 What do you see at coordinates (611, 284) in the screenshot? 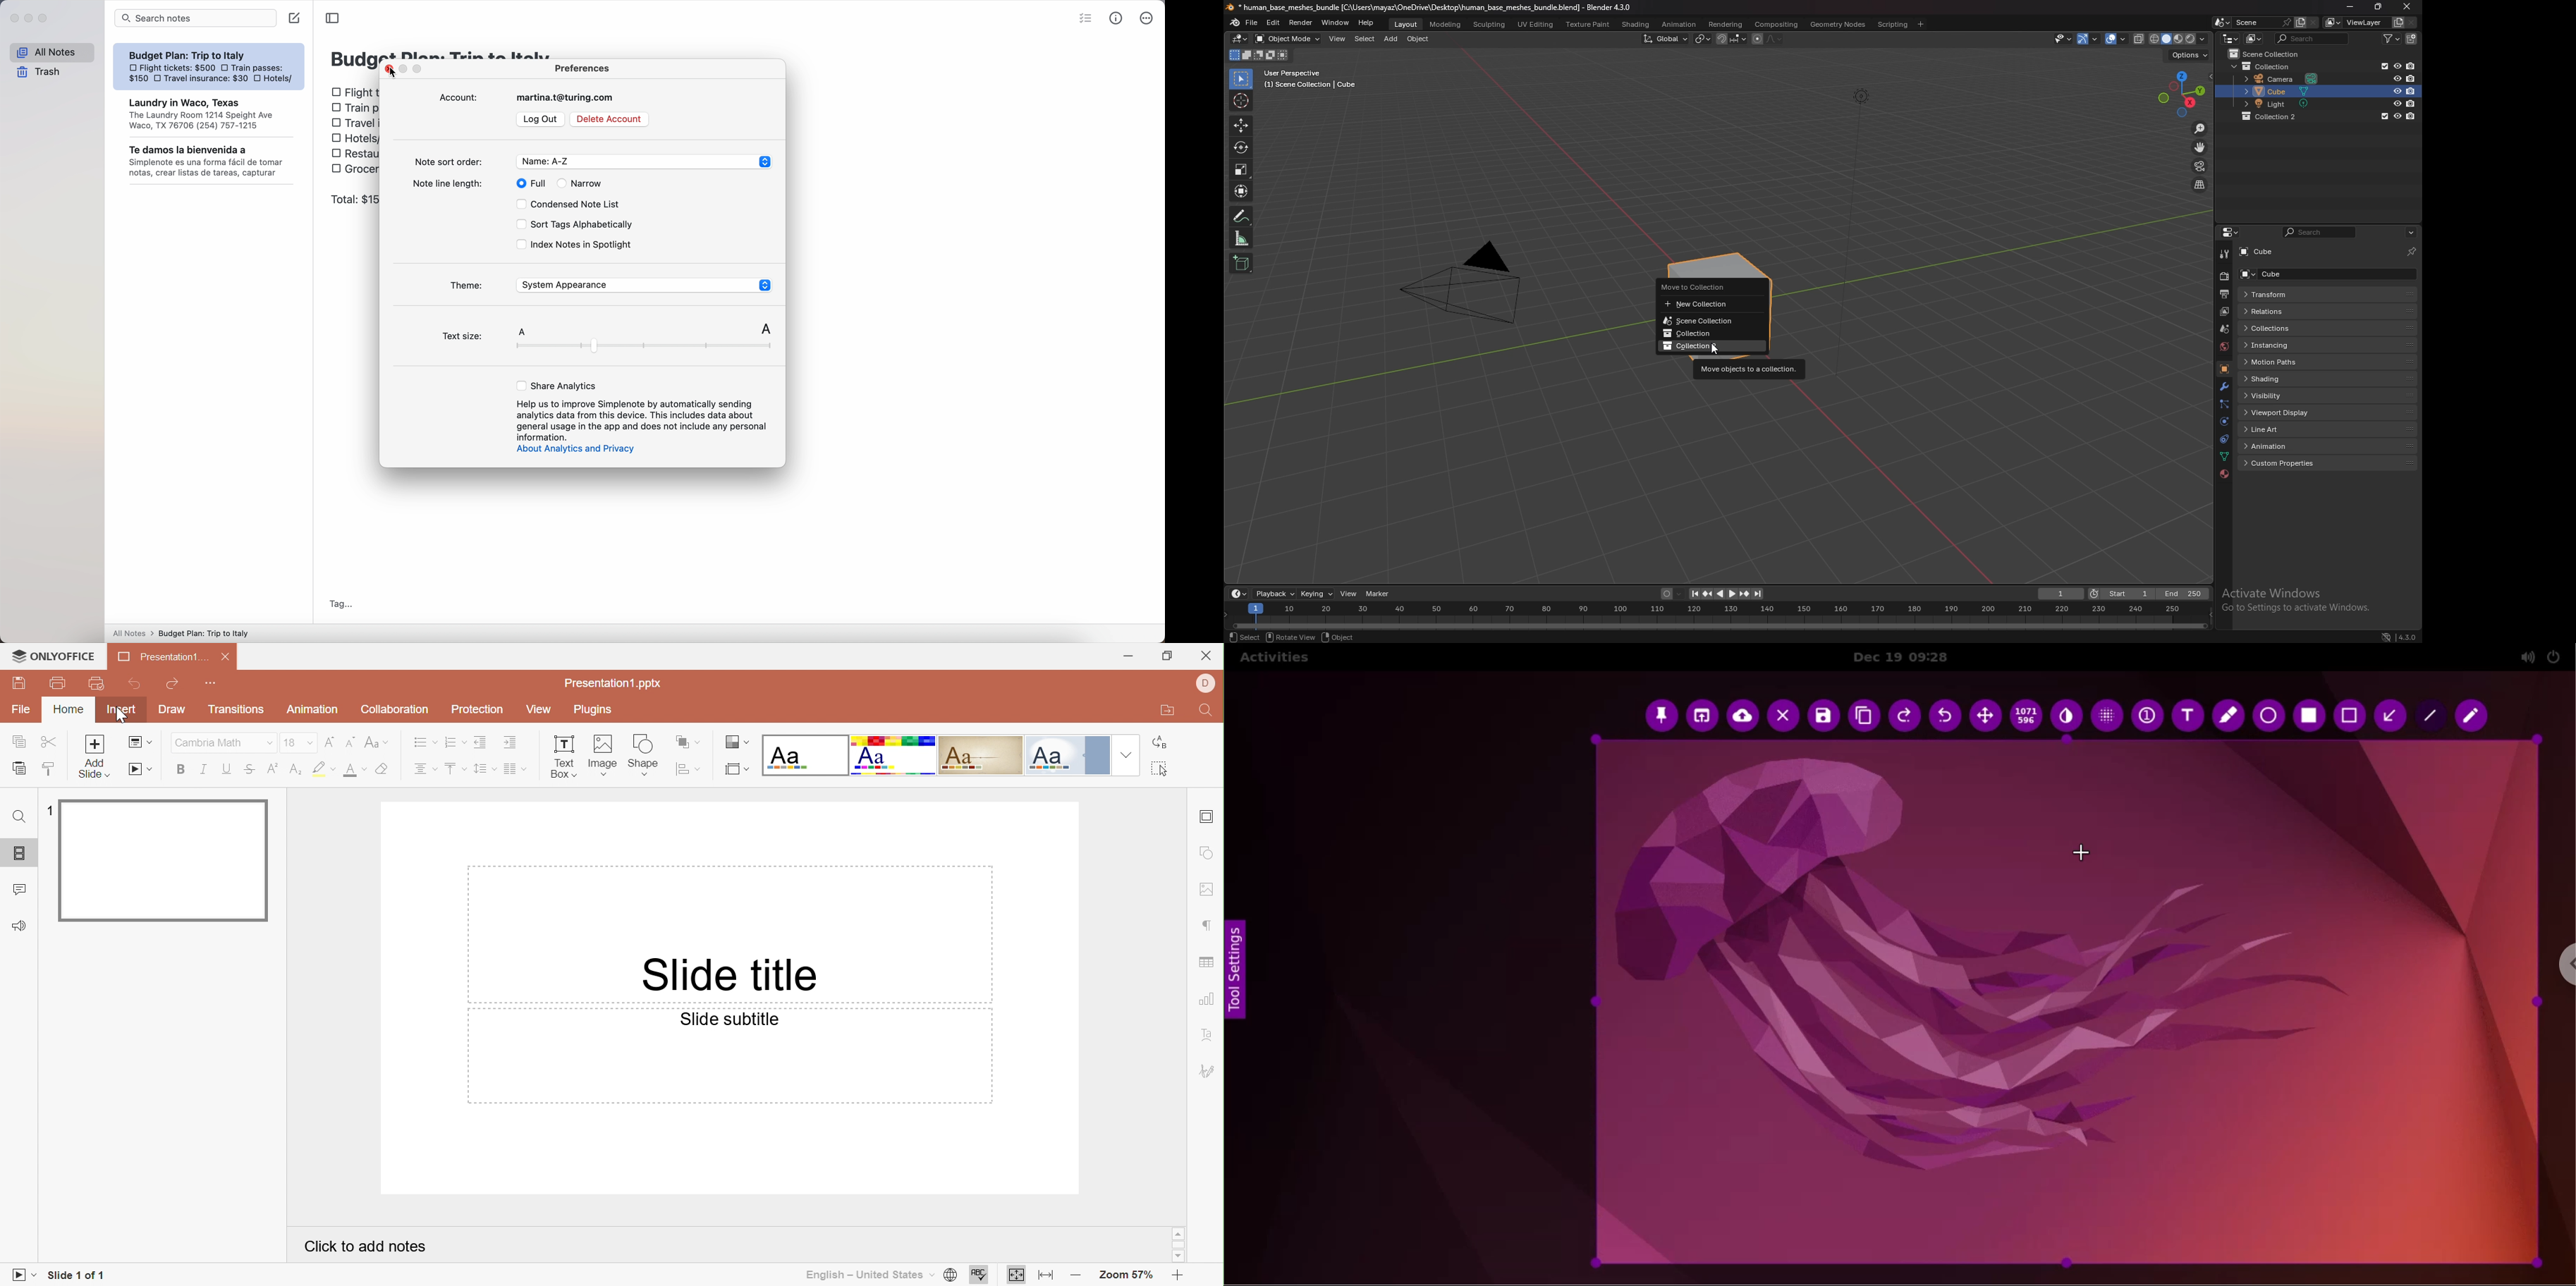
I see `theme: System Appearance` at bounding box center [611, 284].